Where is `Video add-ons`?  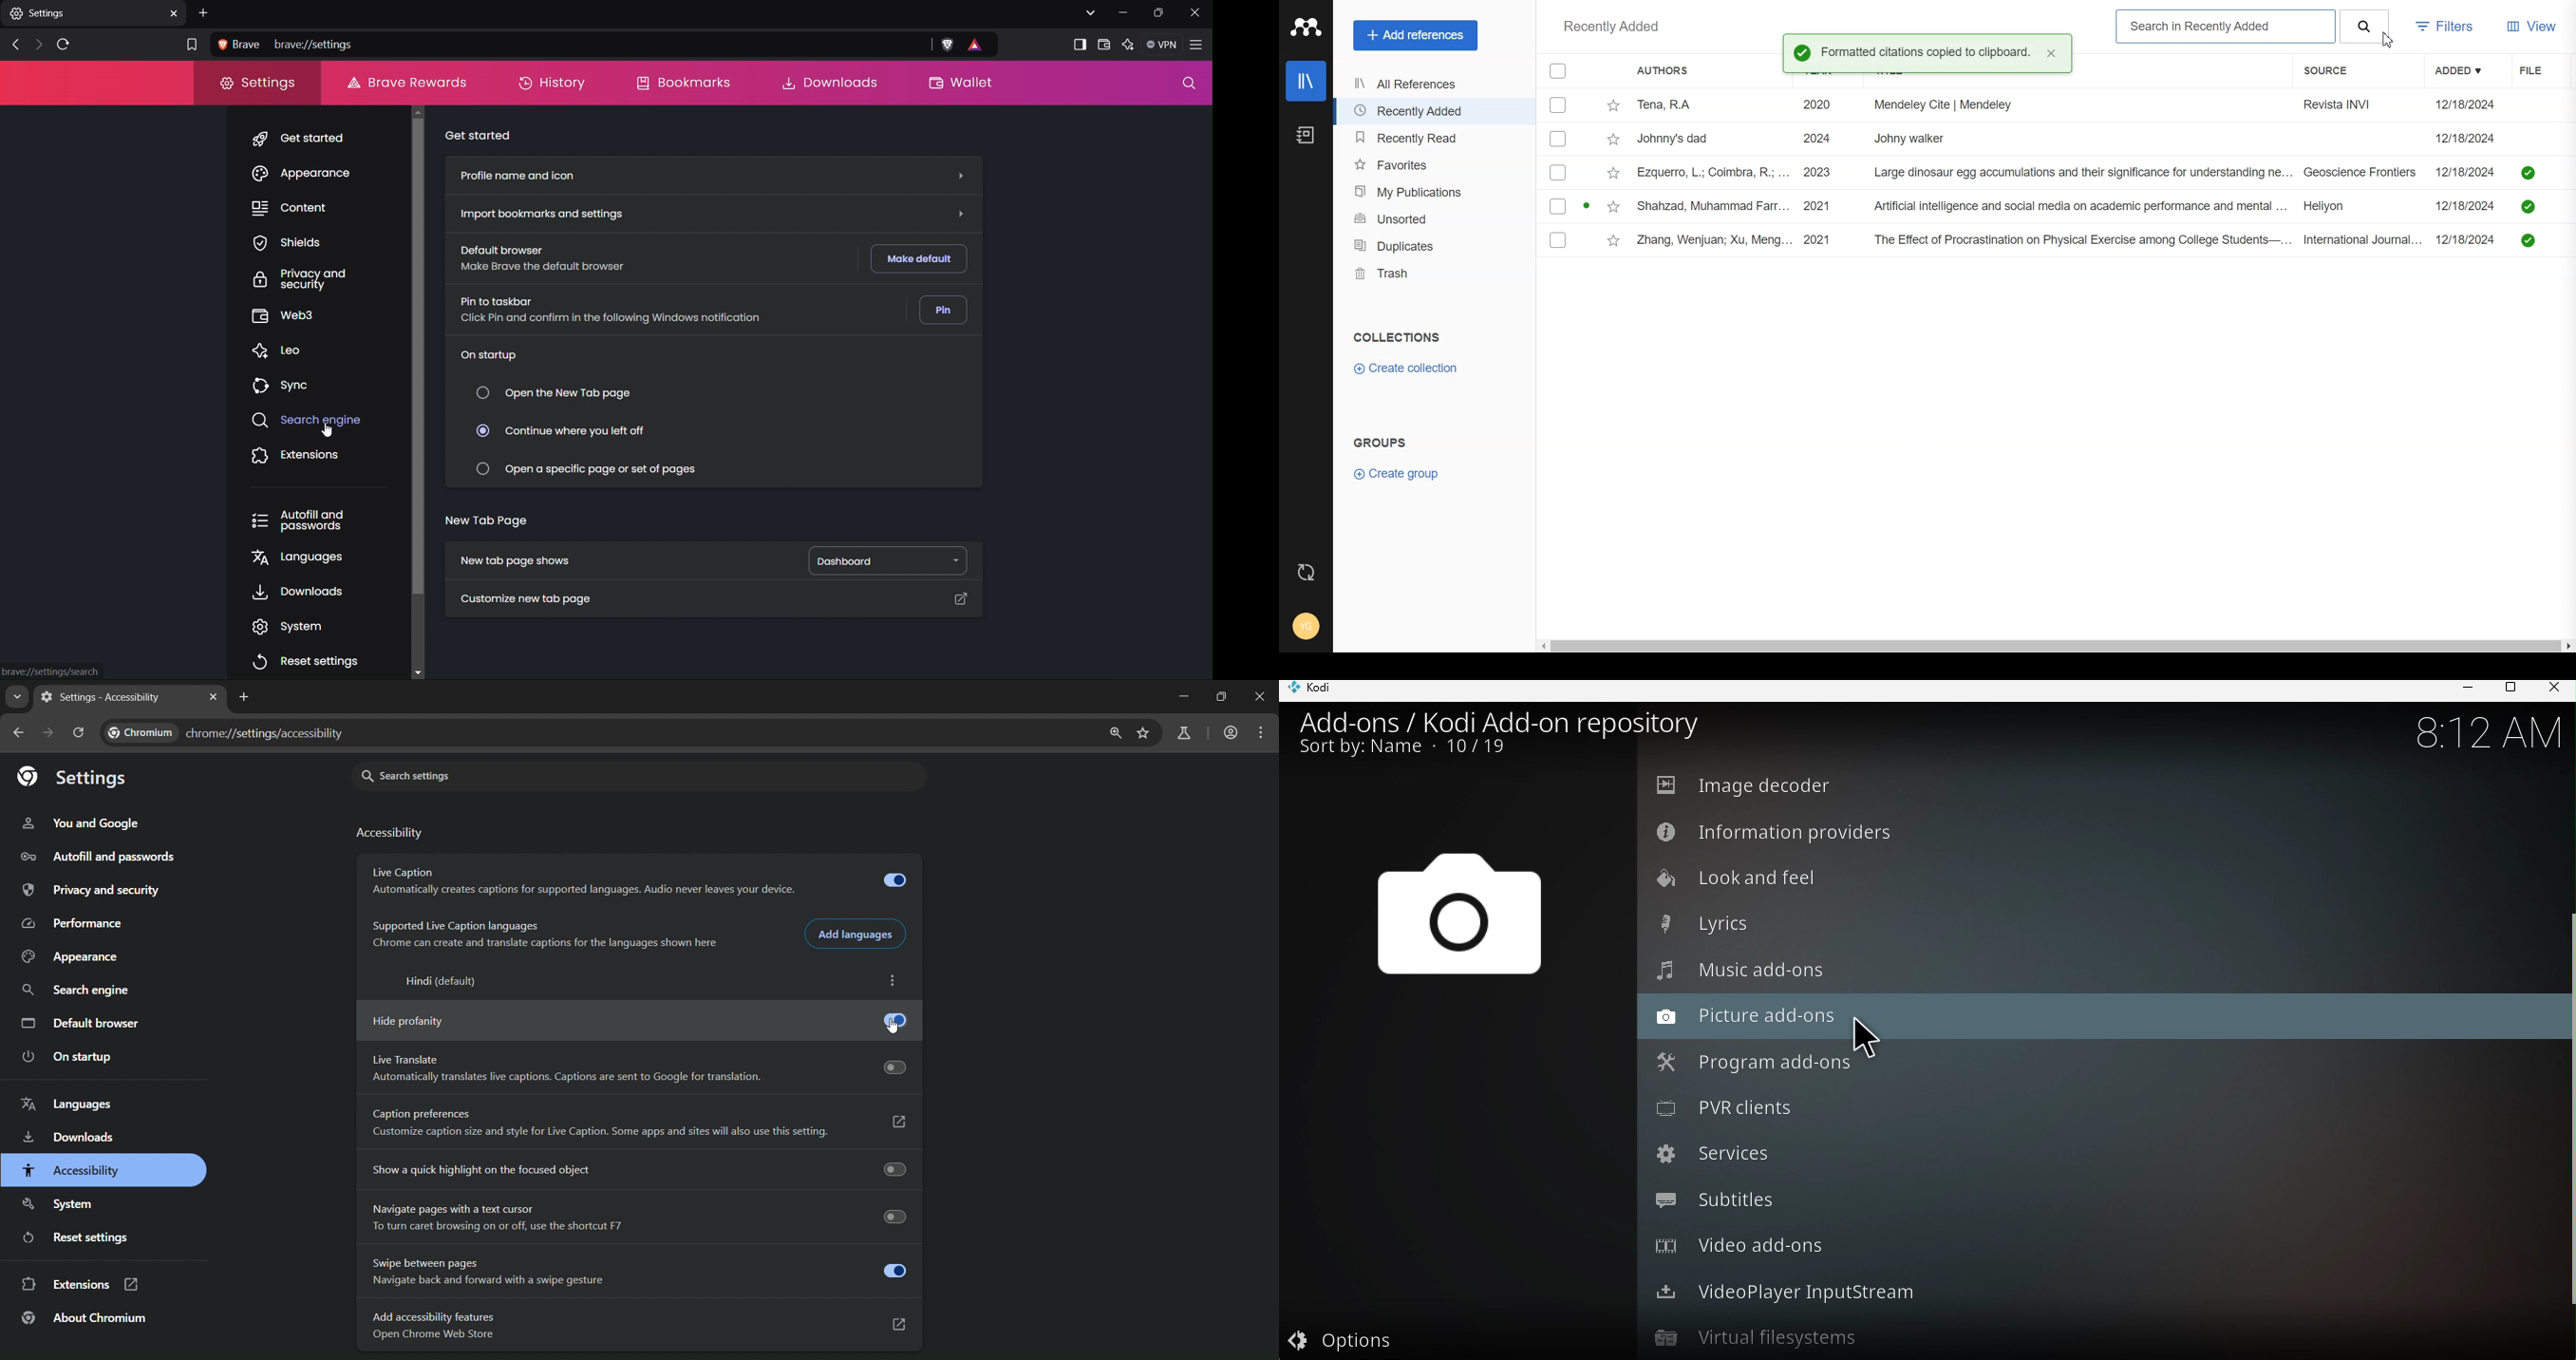
Video add-ons is located at coordinates (2087, 1244).